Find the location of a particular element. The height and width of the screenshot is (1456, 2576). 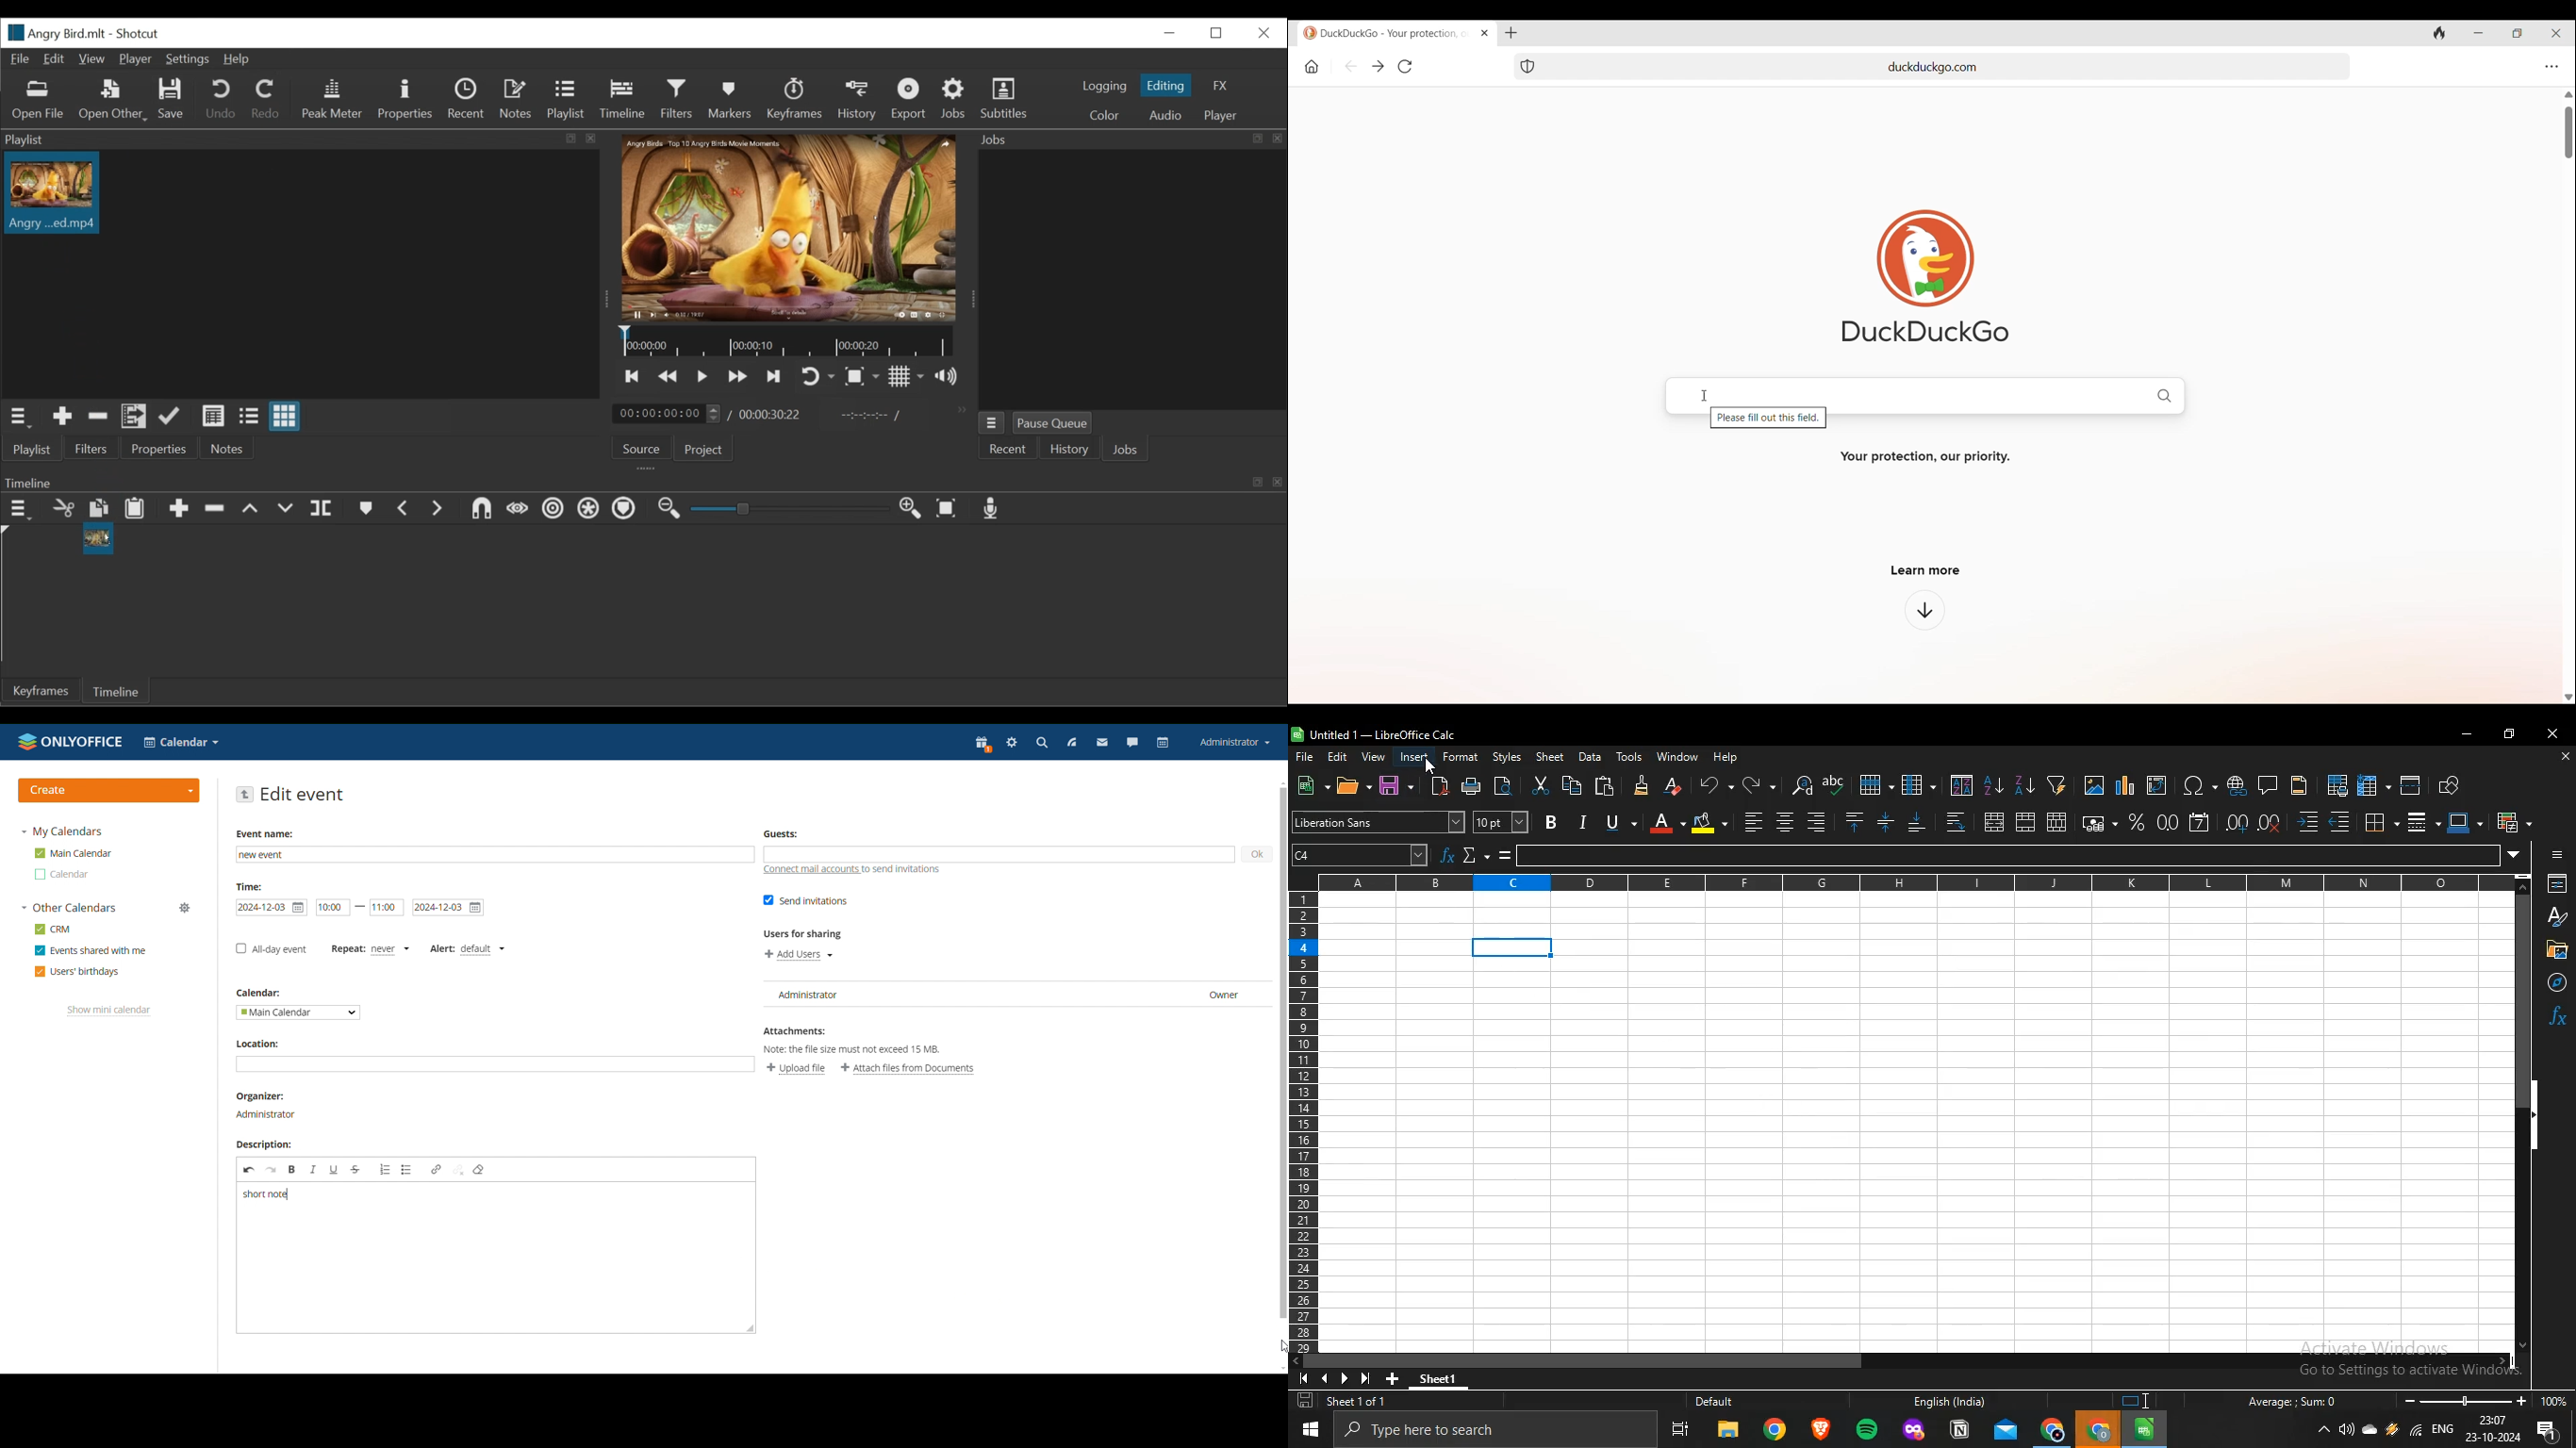

italic is located at coordinates (1582, 821).